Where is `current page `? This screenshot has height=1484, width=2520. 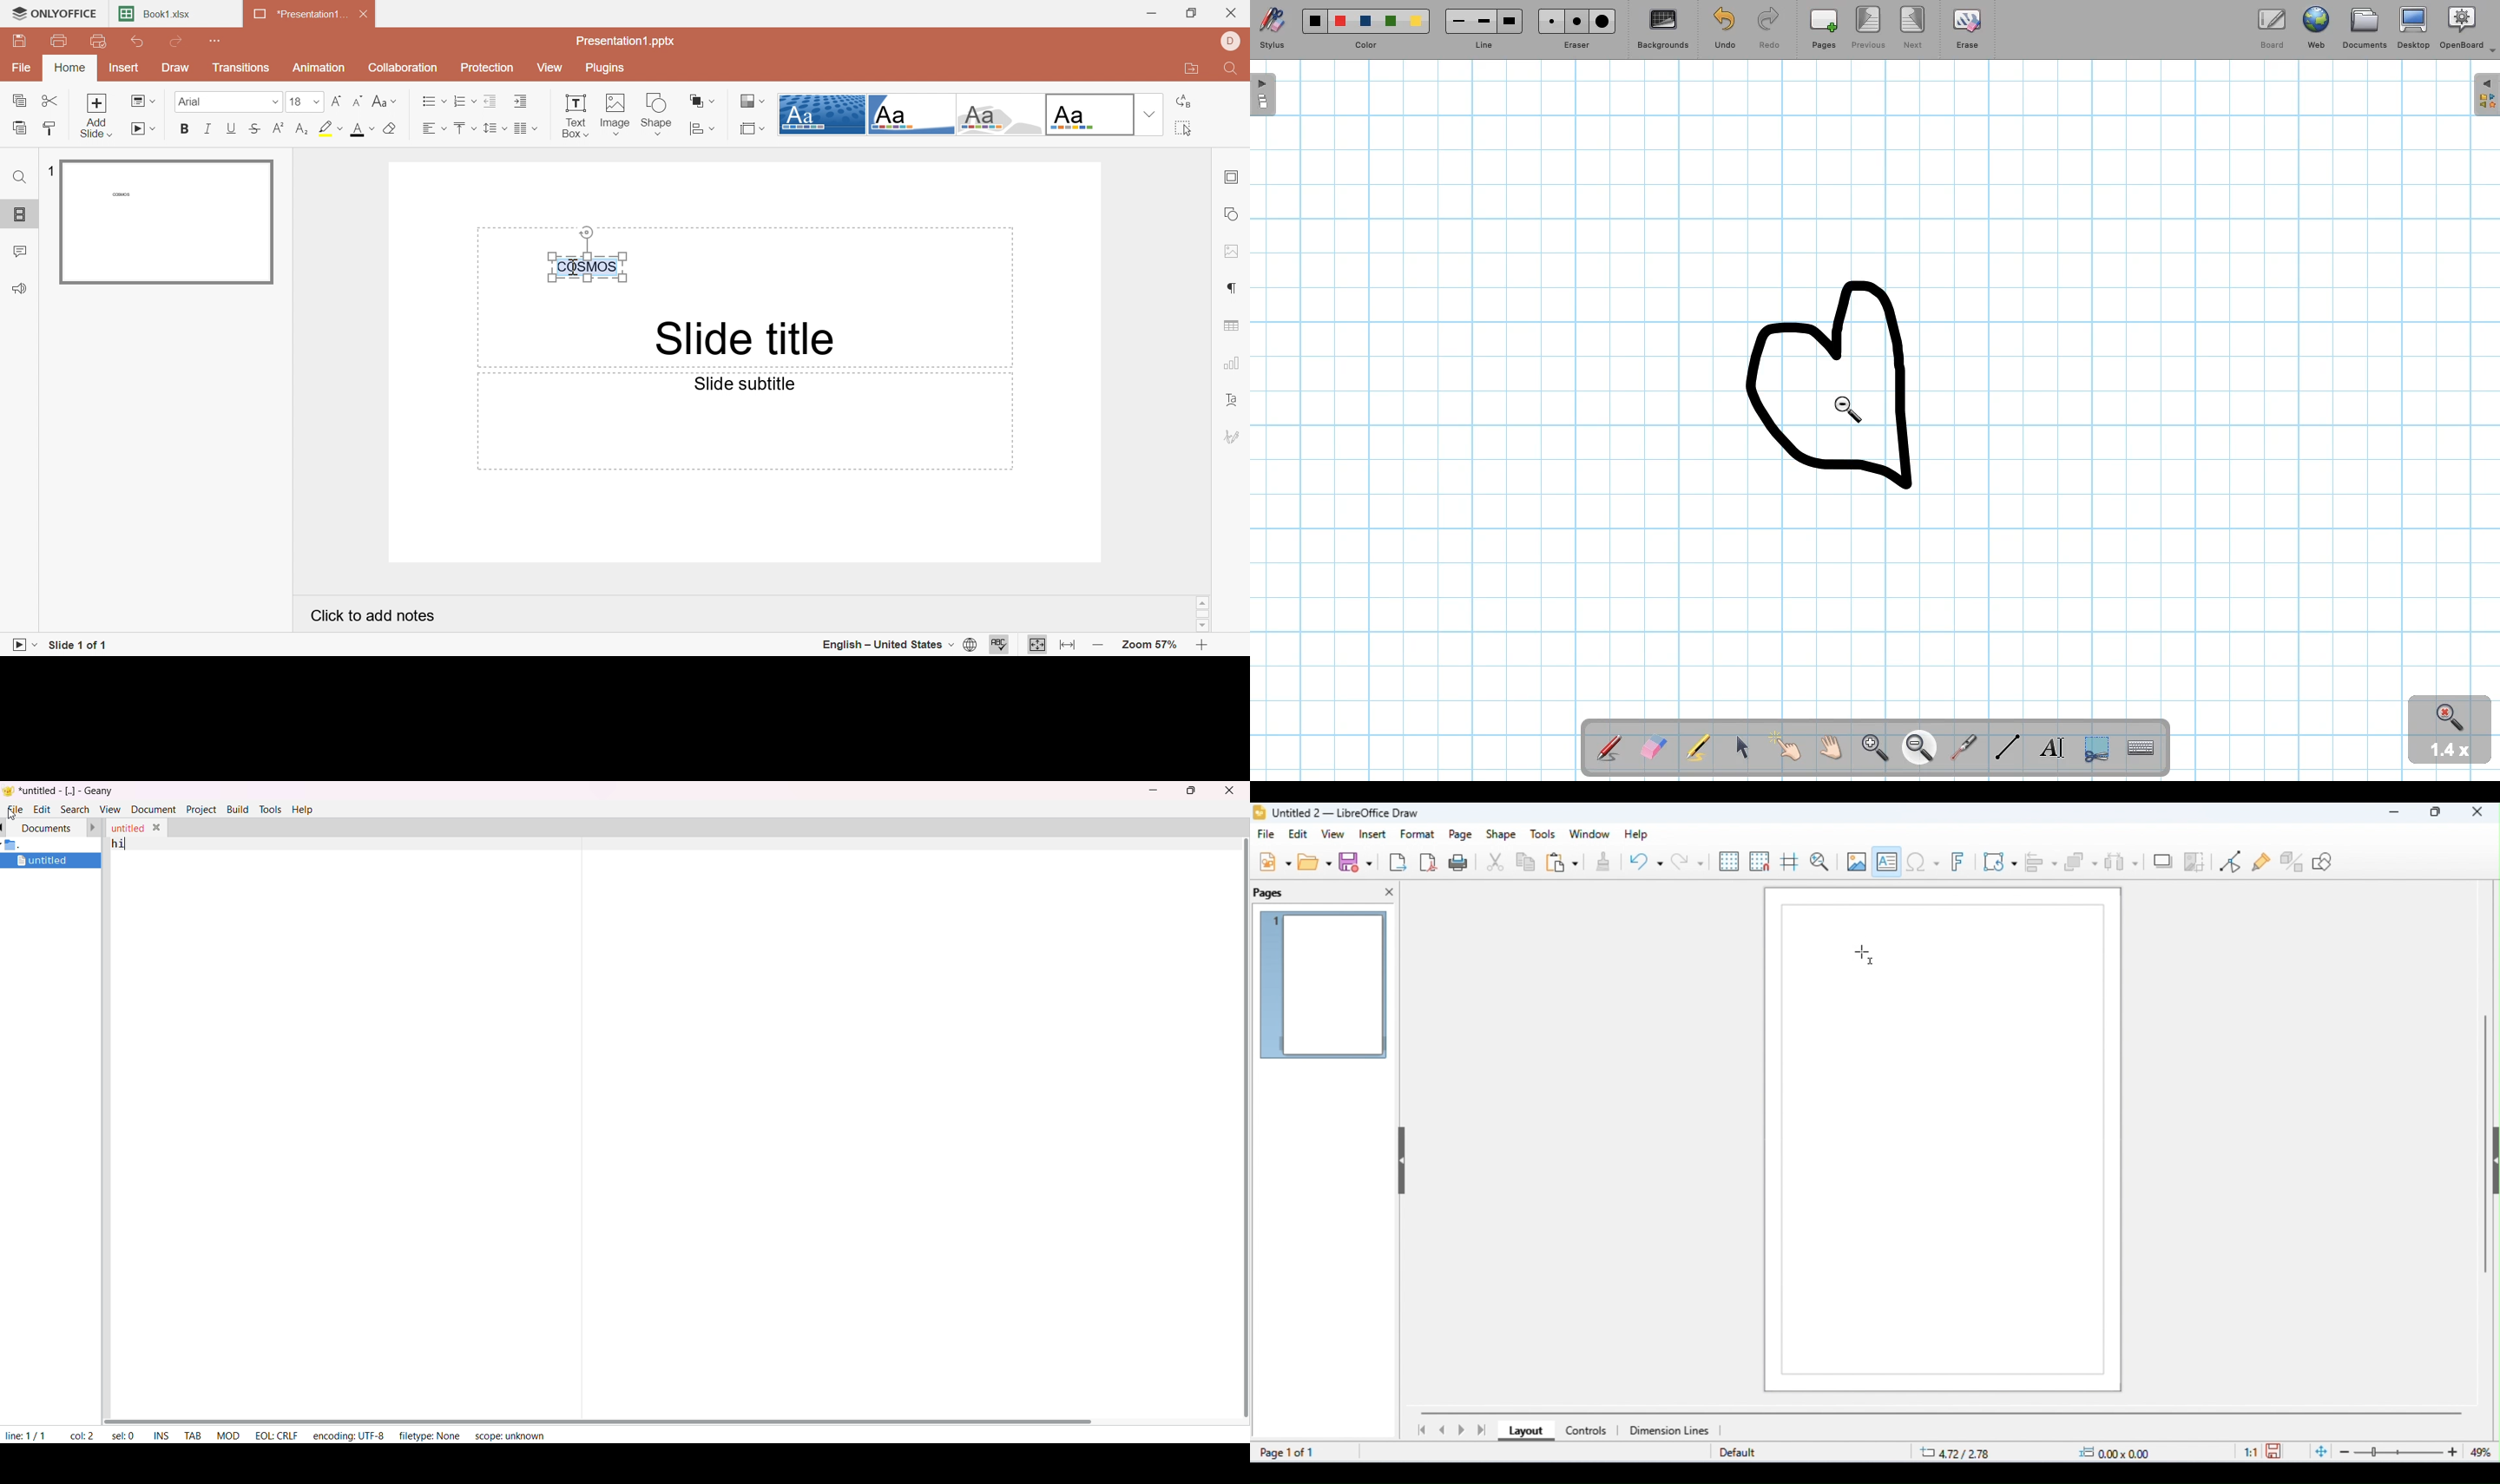
current page  is located at coordinates (1325, 987).